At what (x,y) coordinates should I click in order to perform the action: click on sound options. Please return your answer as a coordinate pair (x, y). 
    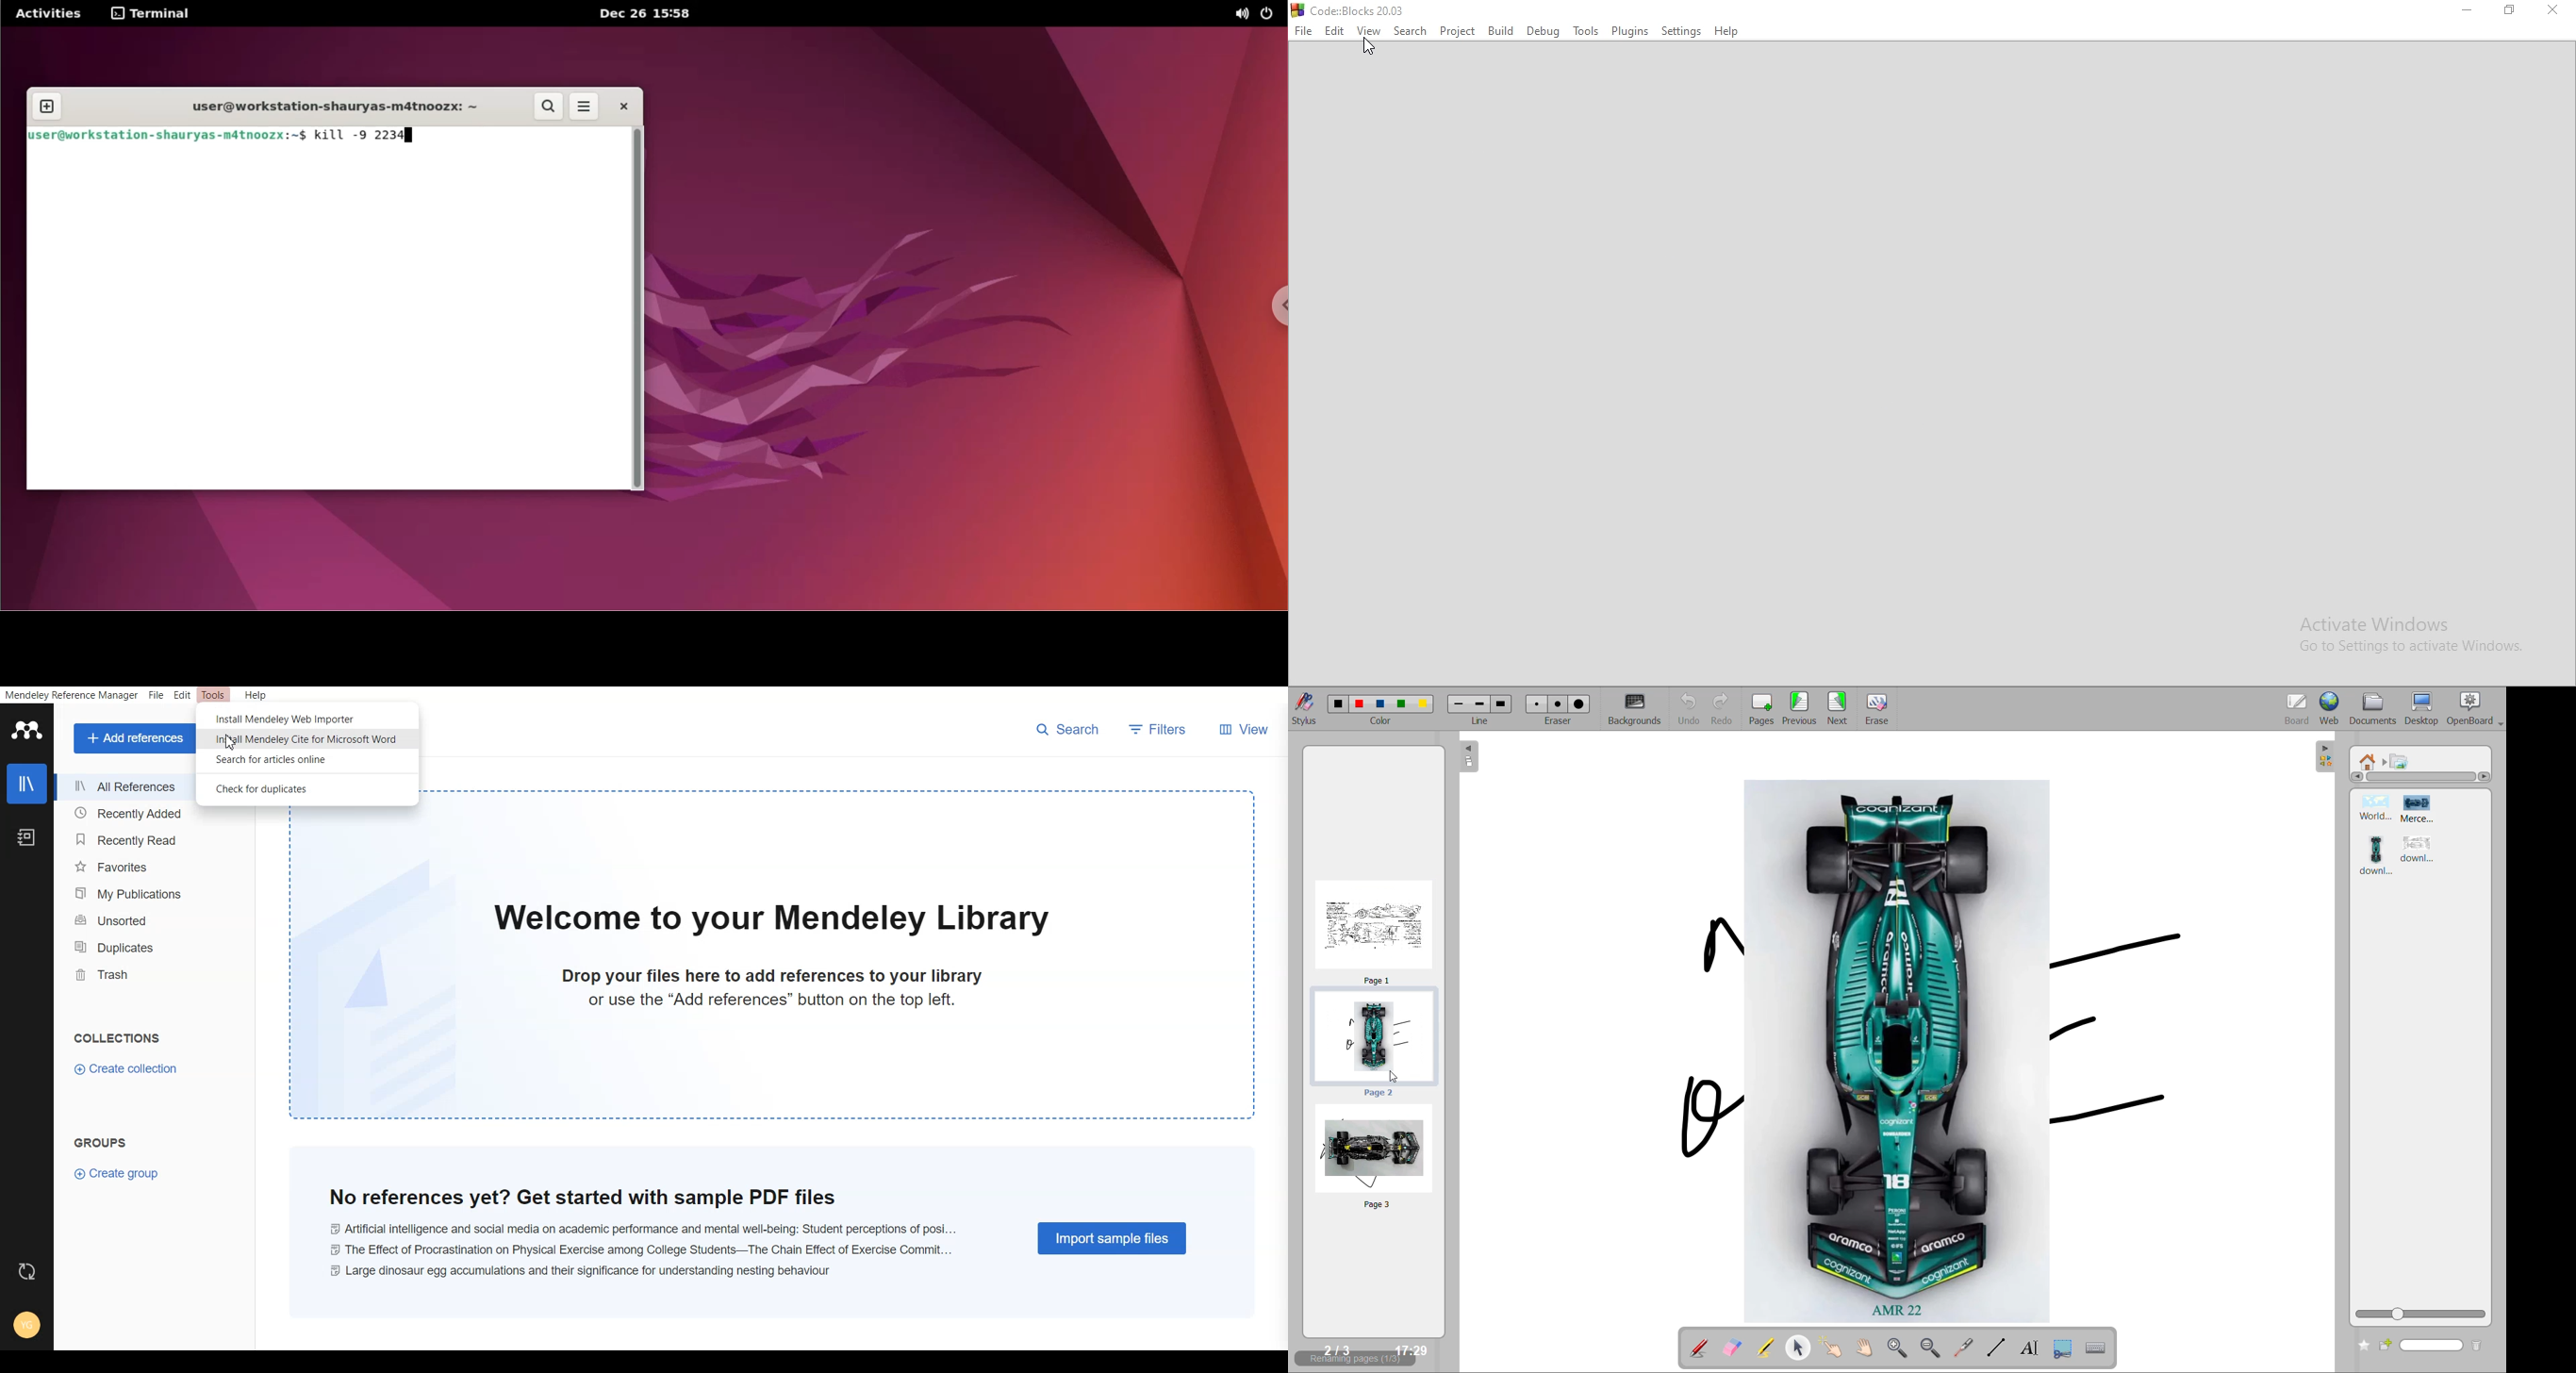
    Looking at the image, I should click on (1245, 13).